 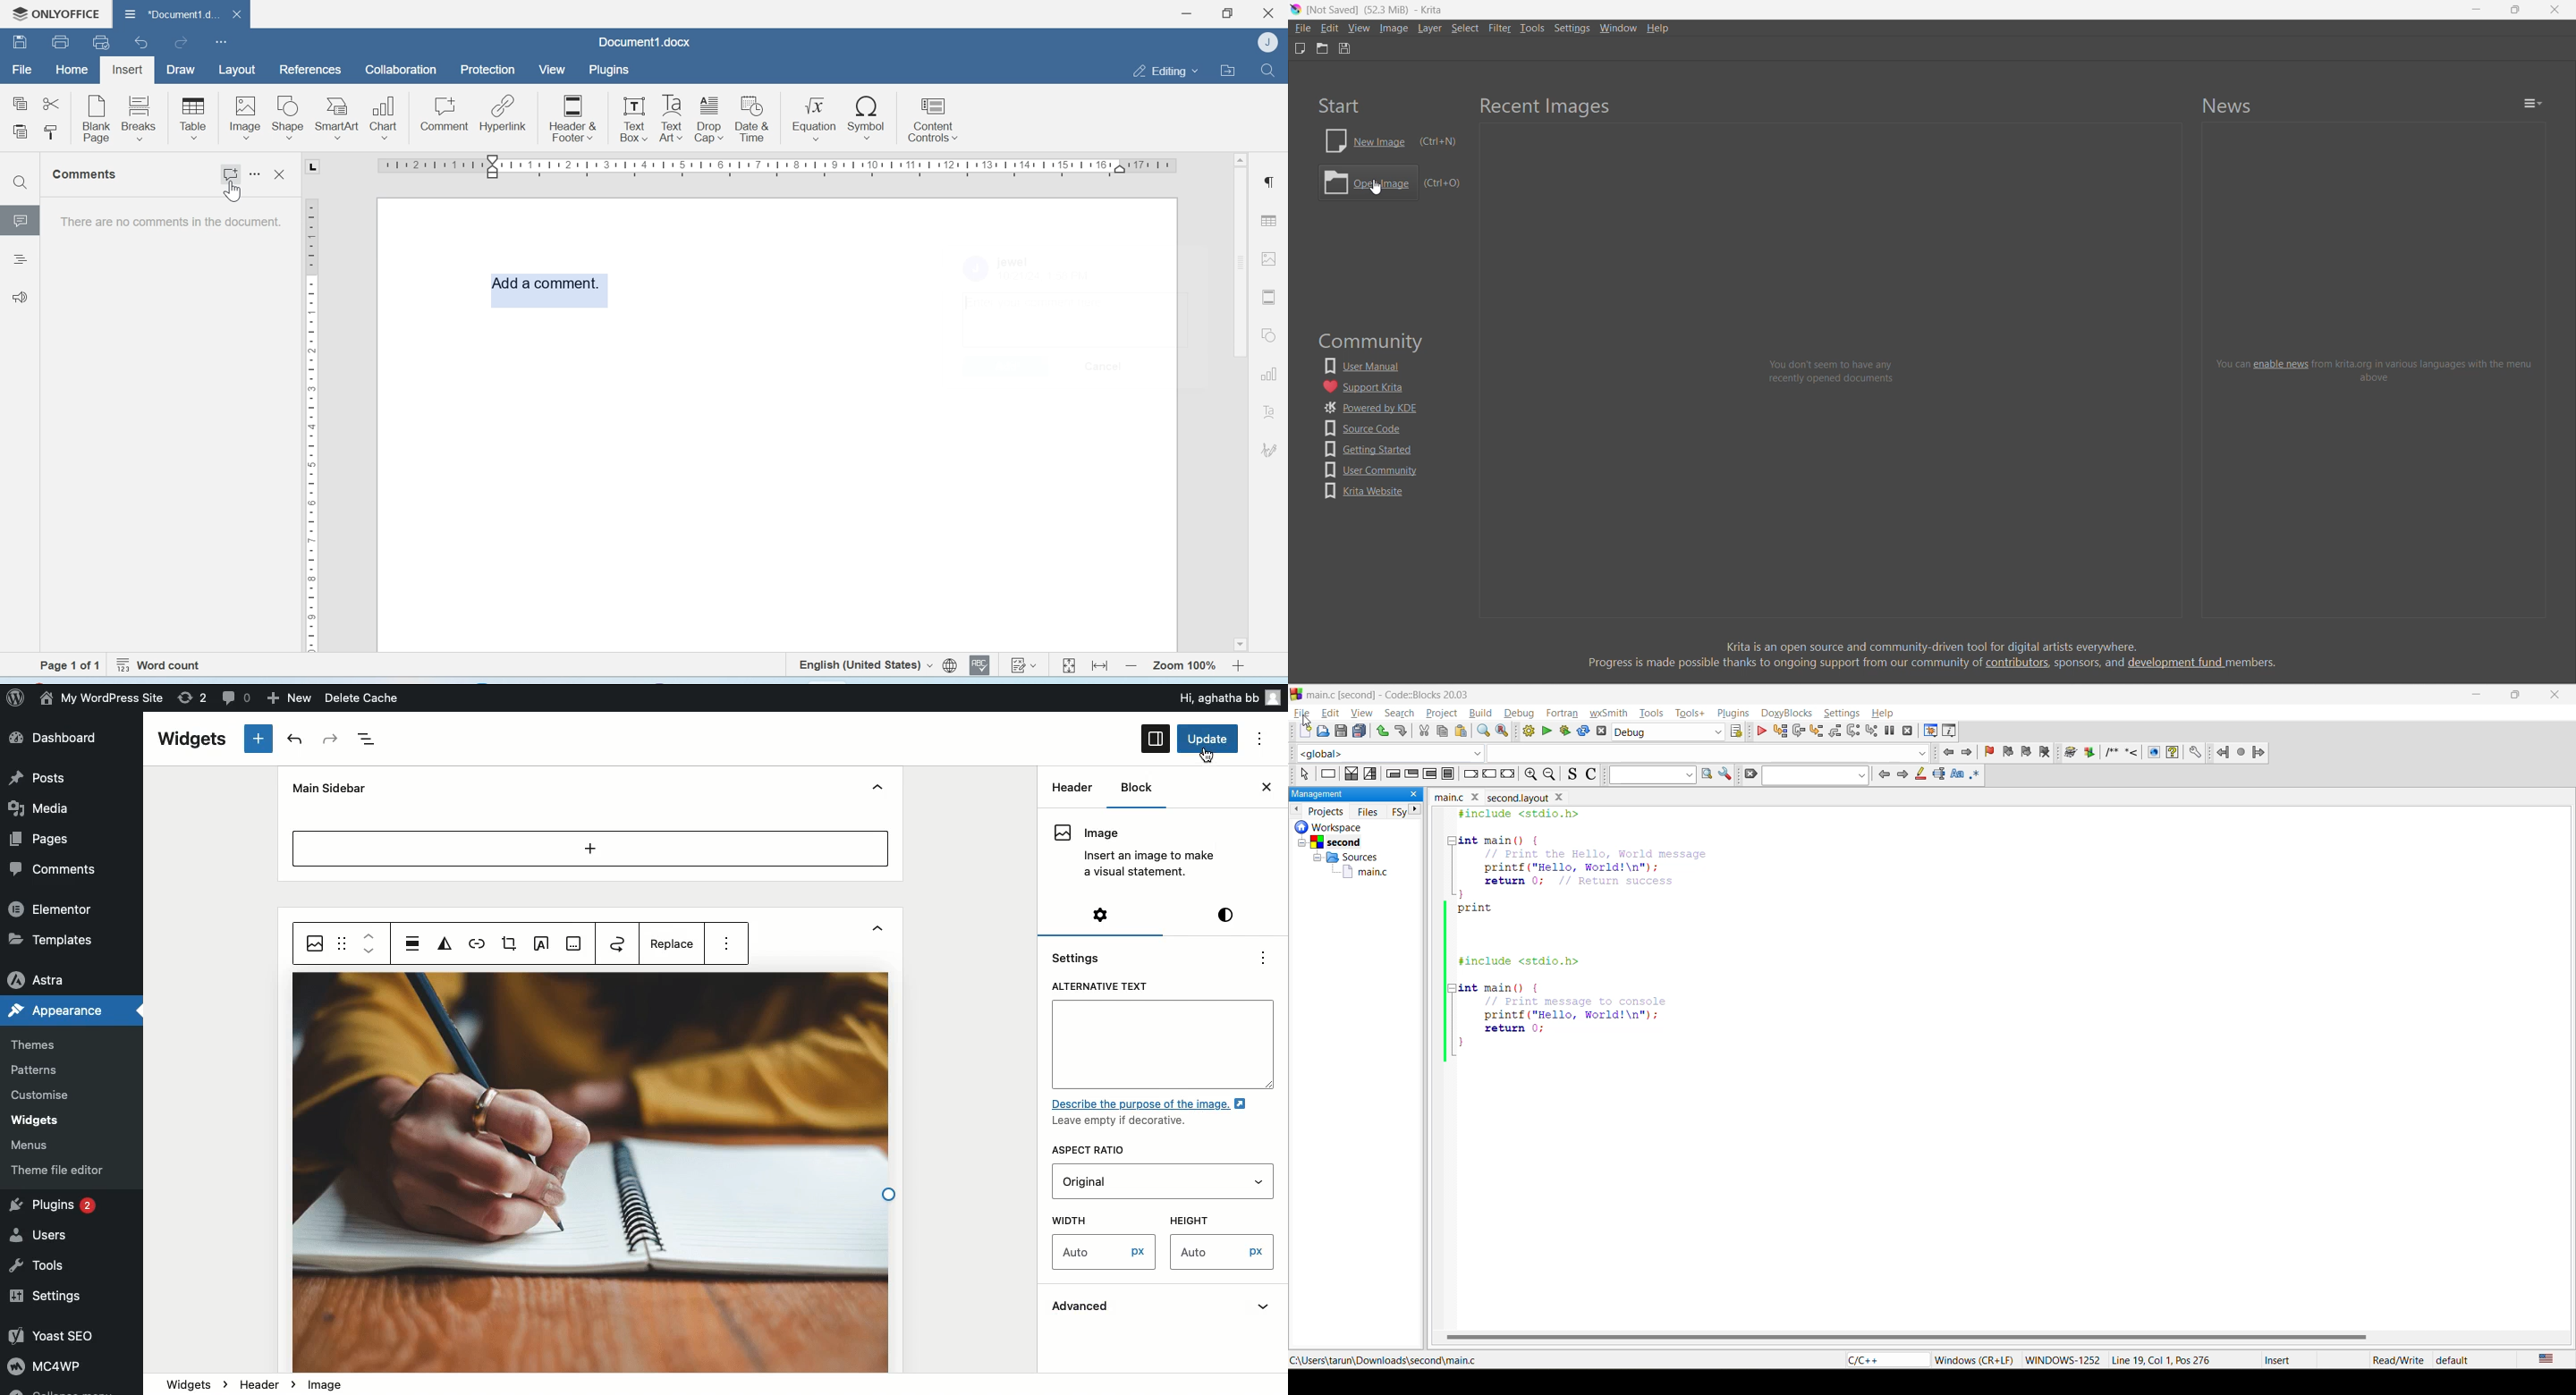 I want to click on rebuild, so click(x=1581, y=730).